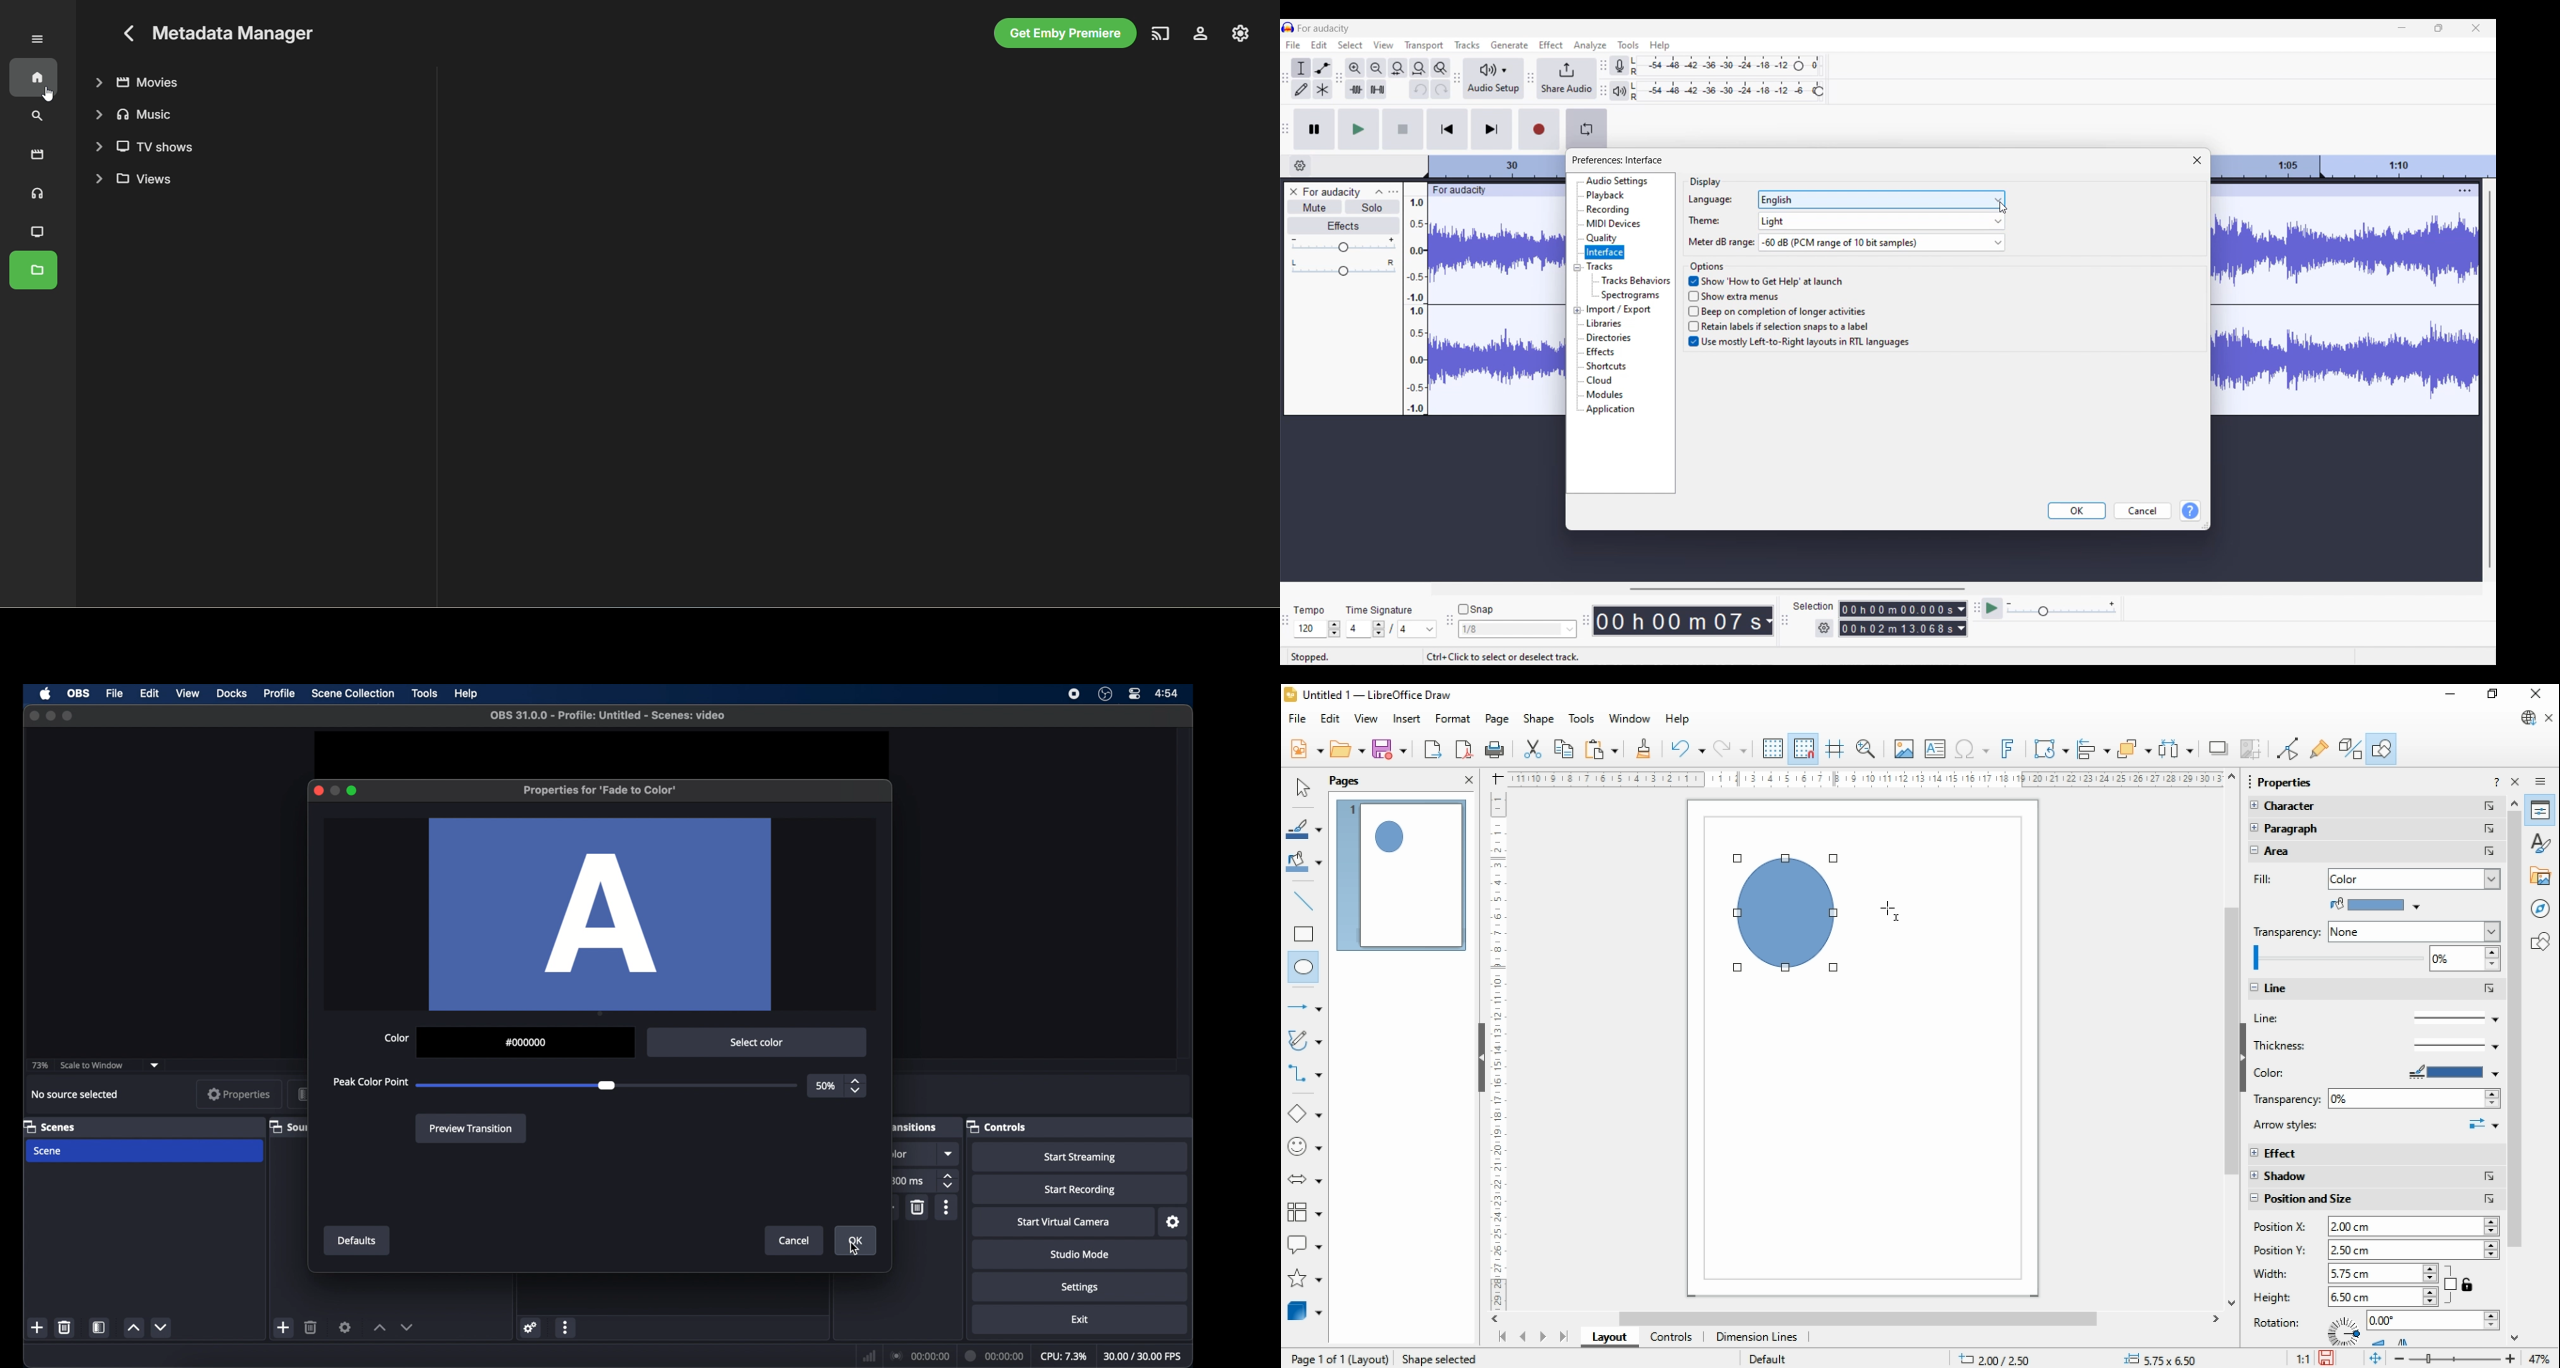 This screenshot has height=1372, width=2576. What do you see at coordinates (2321, 748) in the screenshot?
I see `show glue point functions` at bounding box center [2321, 748].